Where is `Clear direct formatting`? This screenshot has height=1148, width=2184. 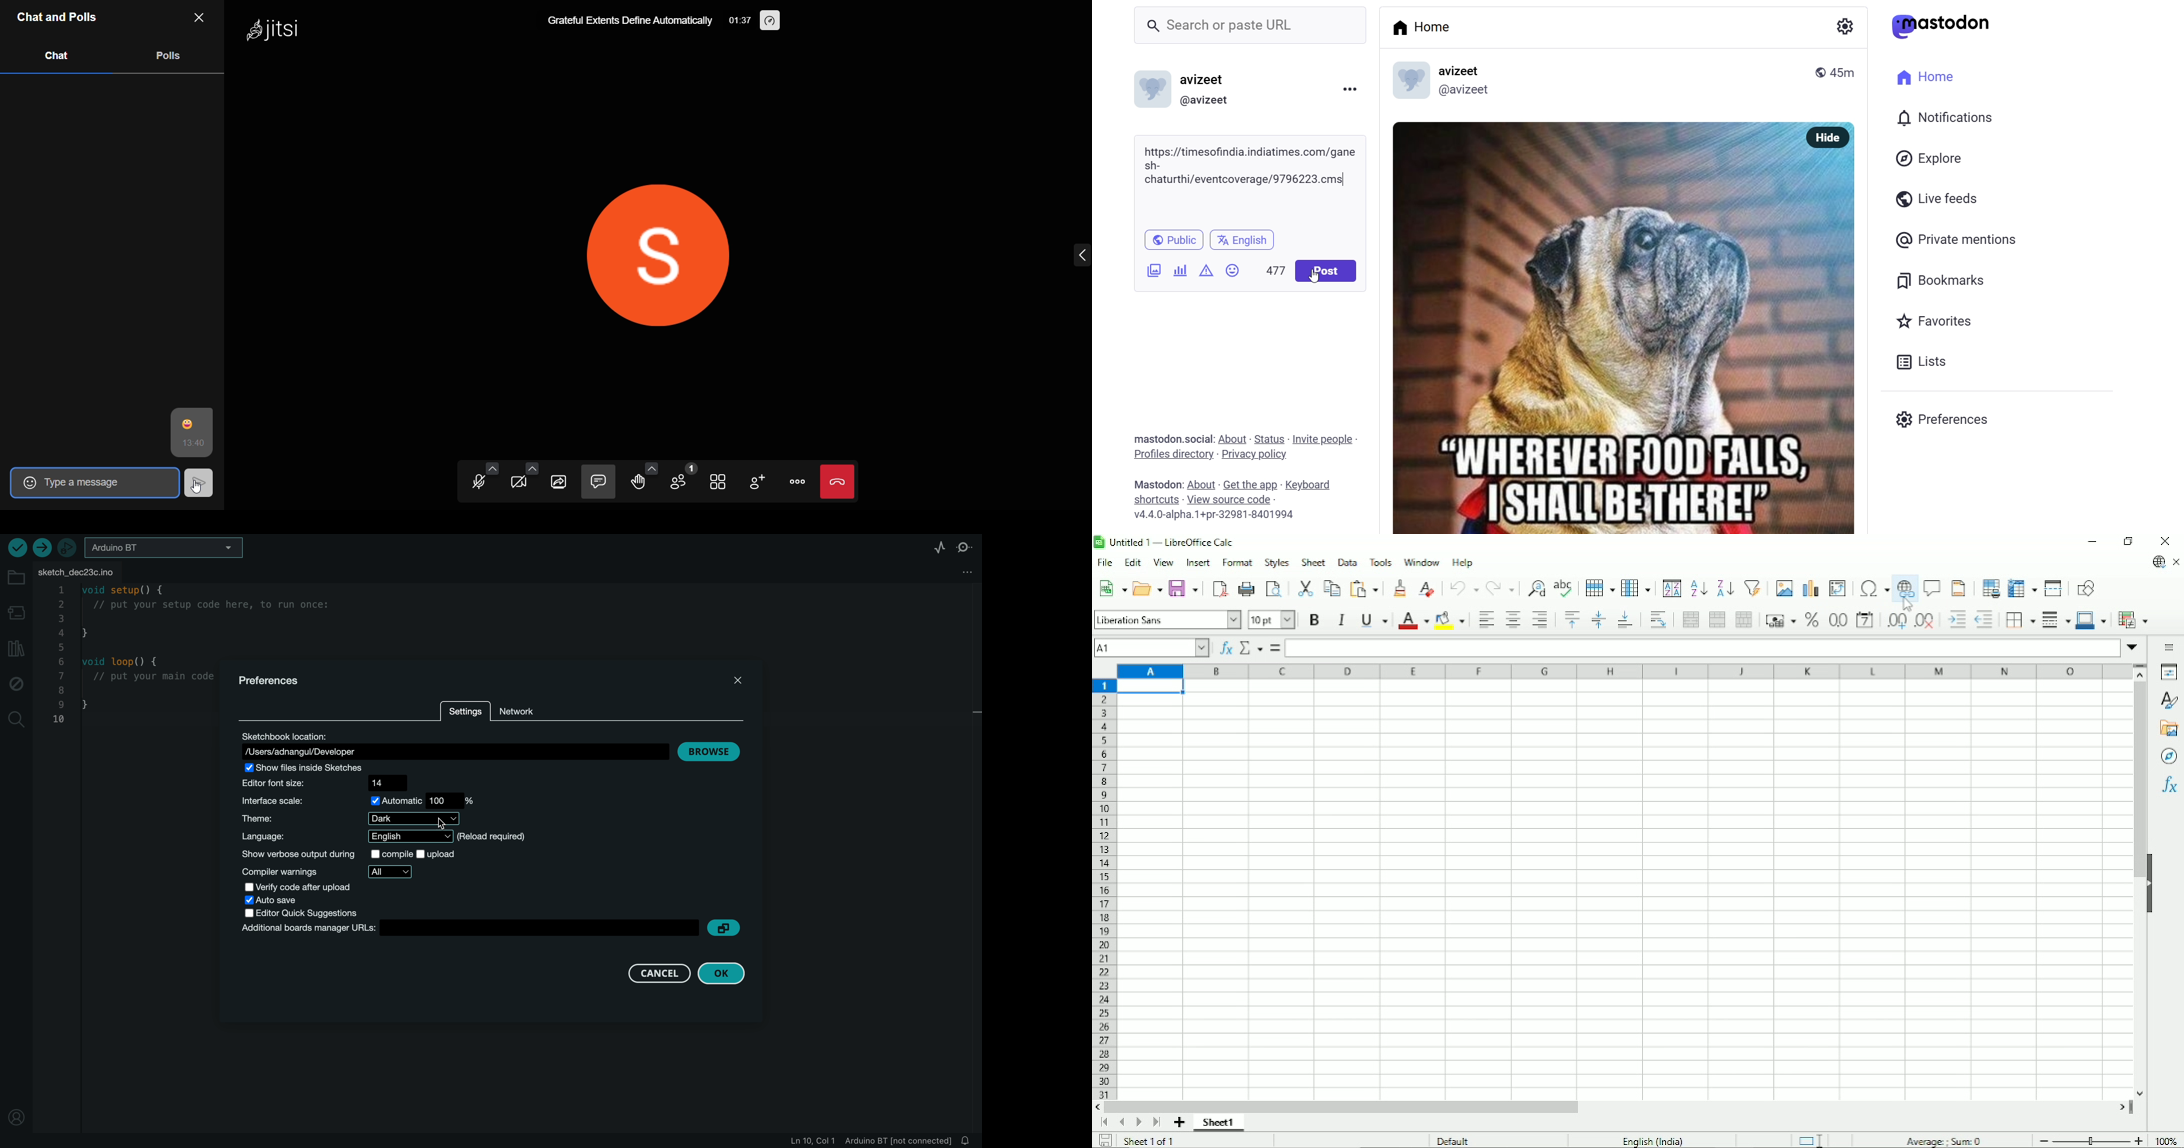 Clear direct formatting is located at coordinates (1426, 589).